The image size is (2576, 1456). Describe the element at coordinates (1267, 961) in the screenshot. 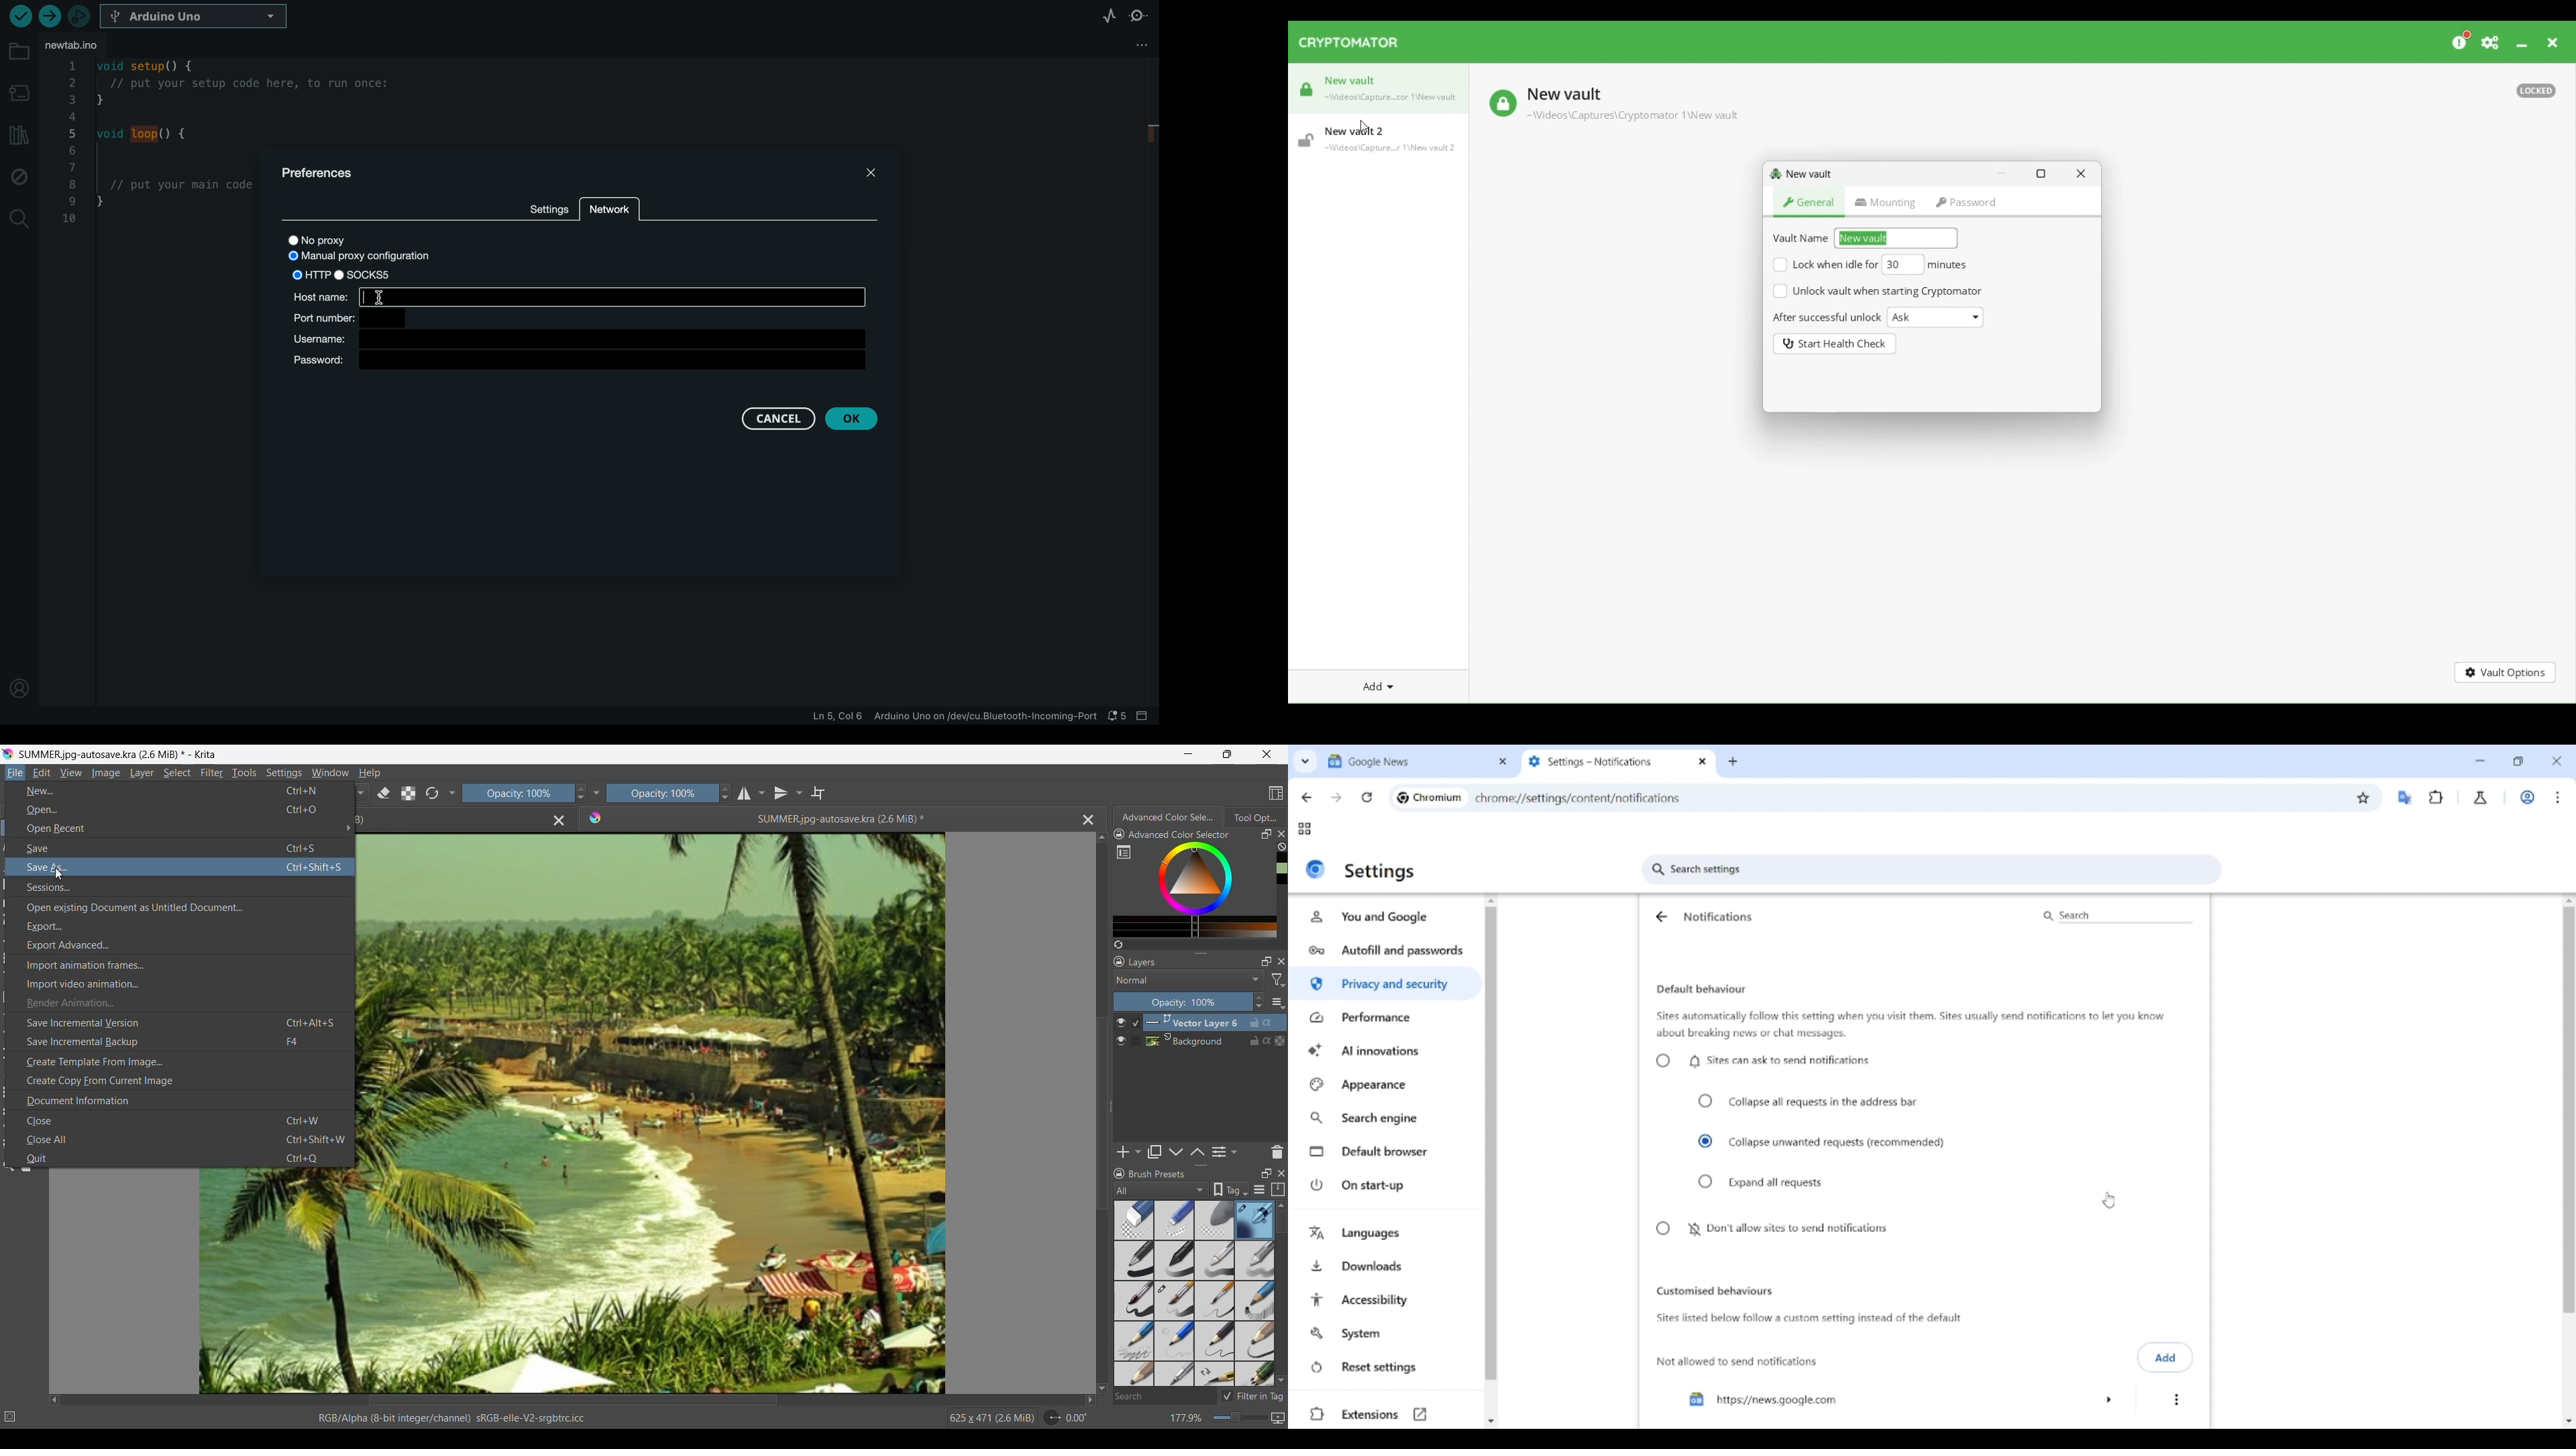

I see `Float Layers panel` at that location.